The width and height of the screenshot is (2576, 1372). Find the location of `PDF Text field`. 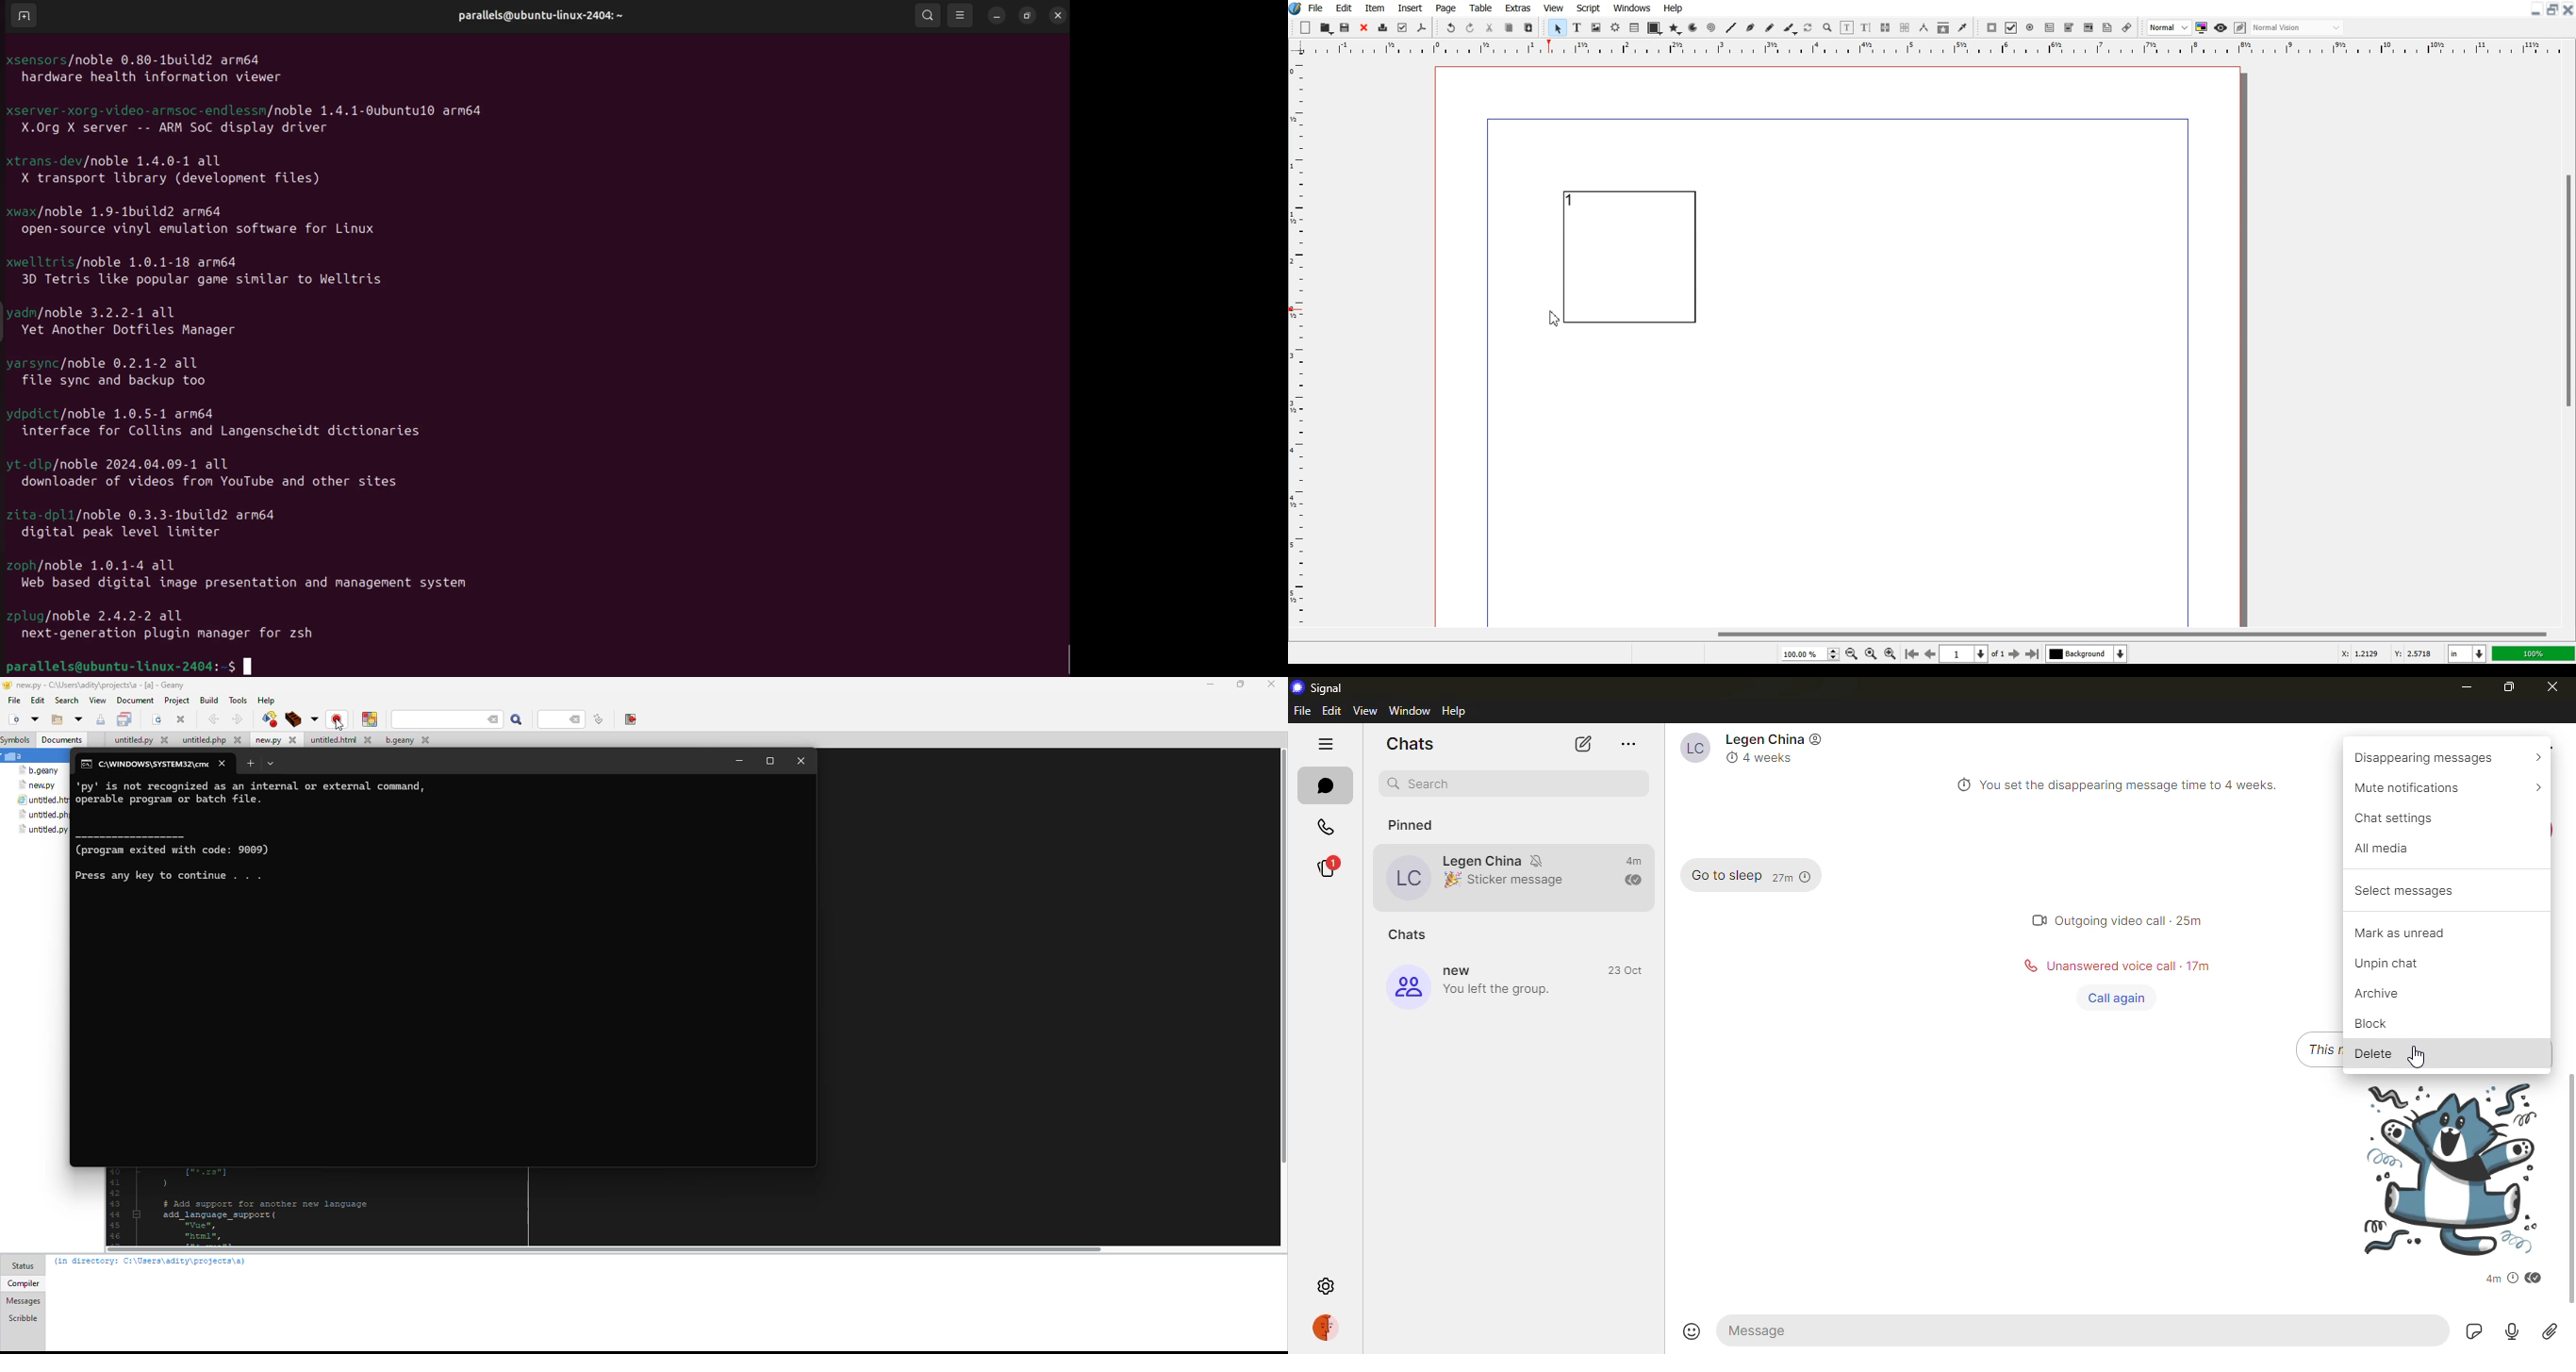

PDF Text field is located at coordinates (2069, 28).